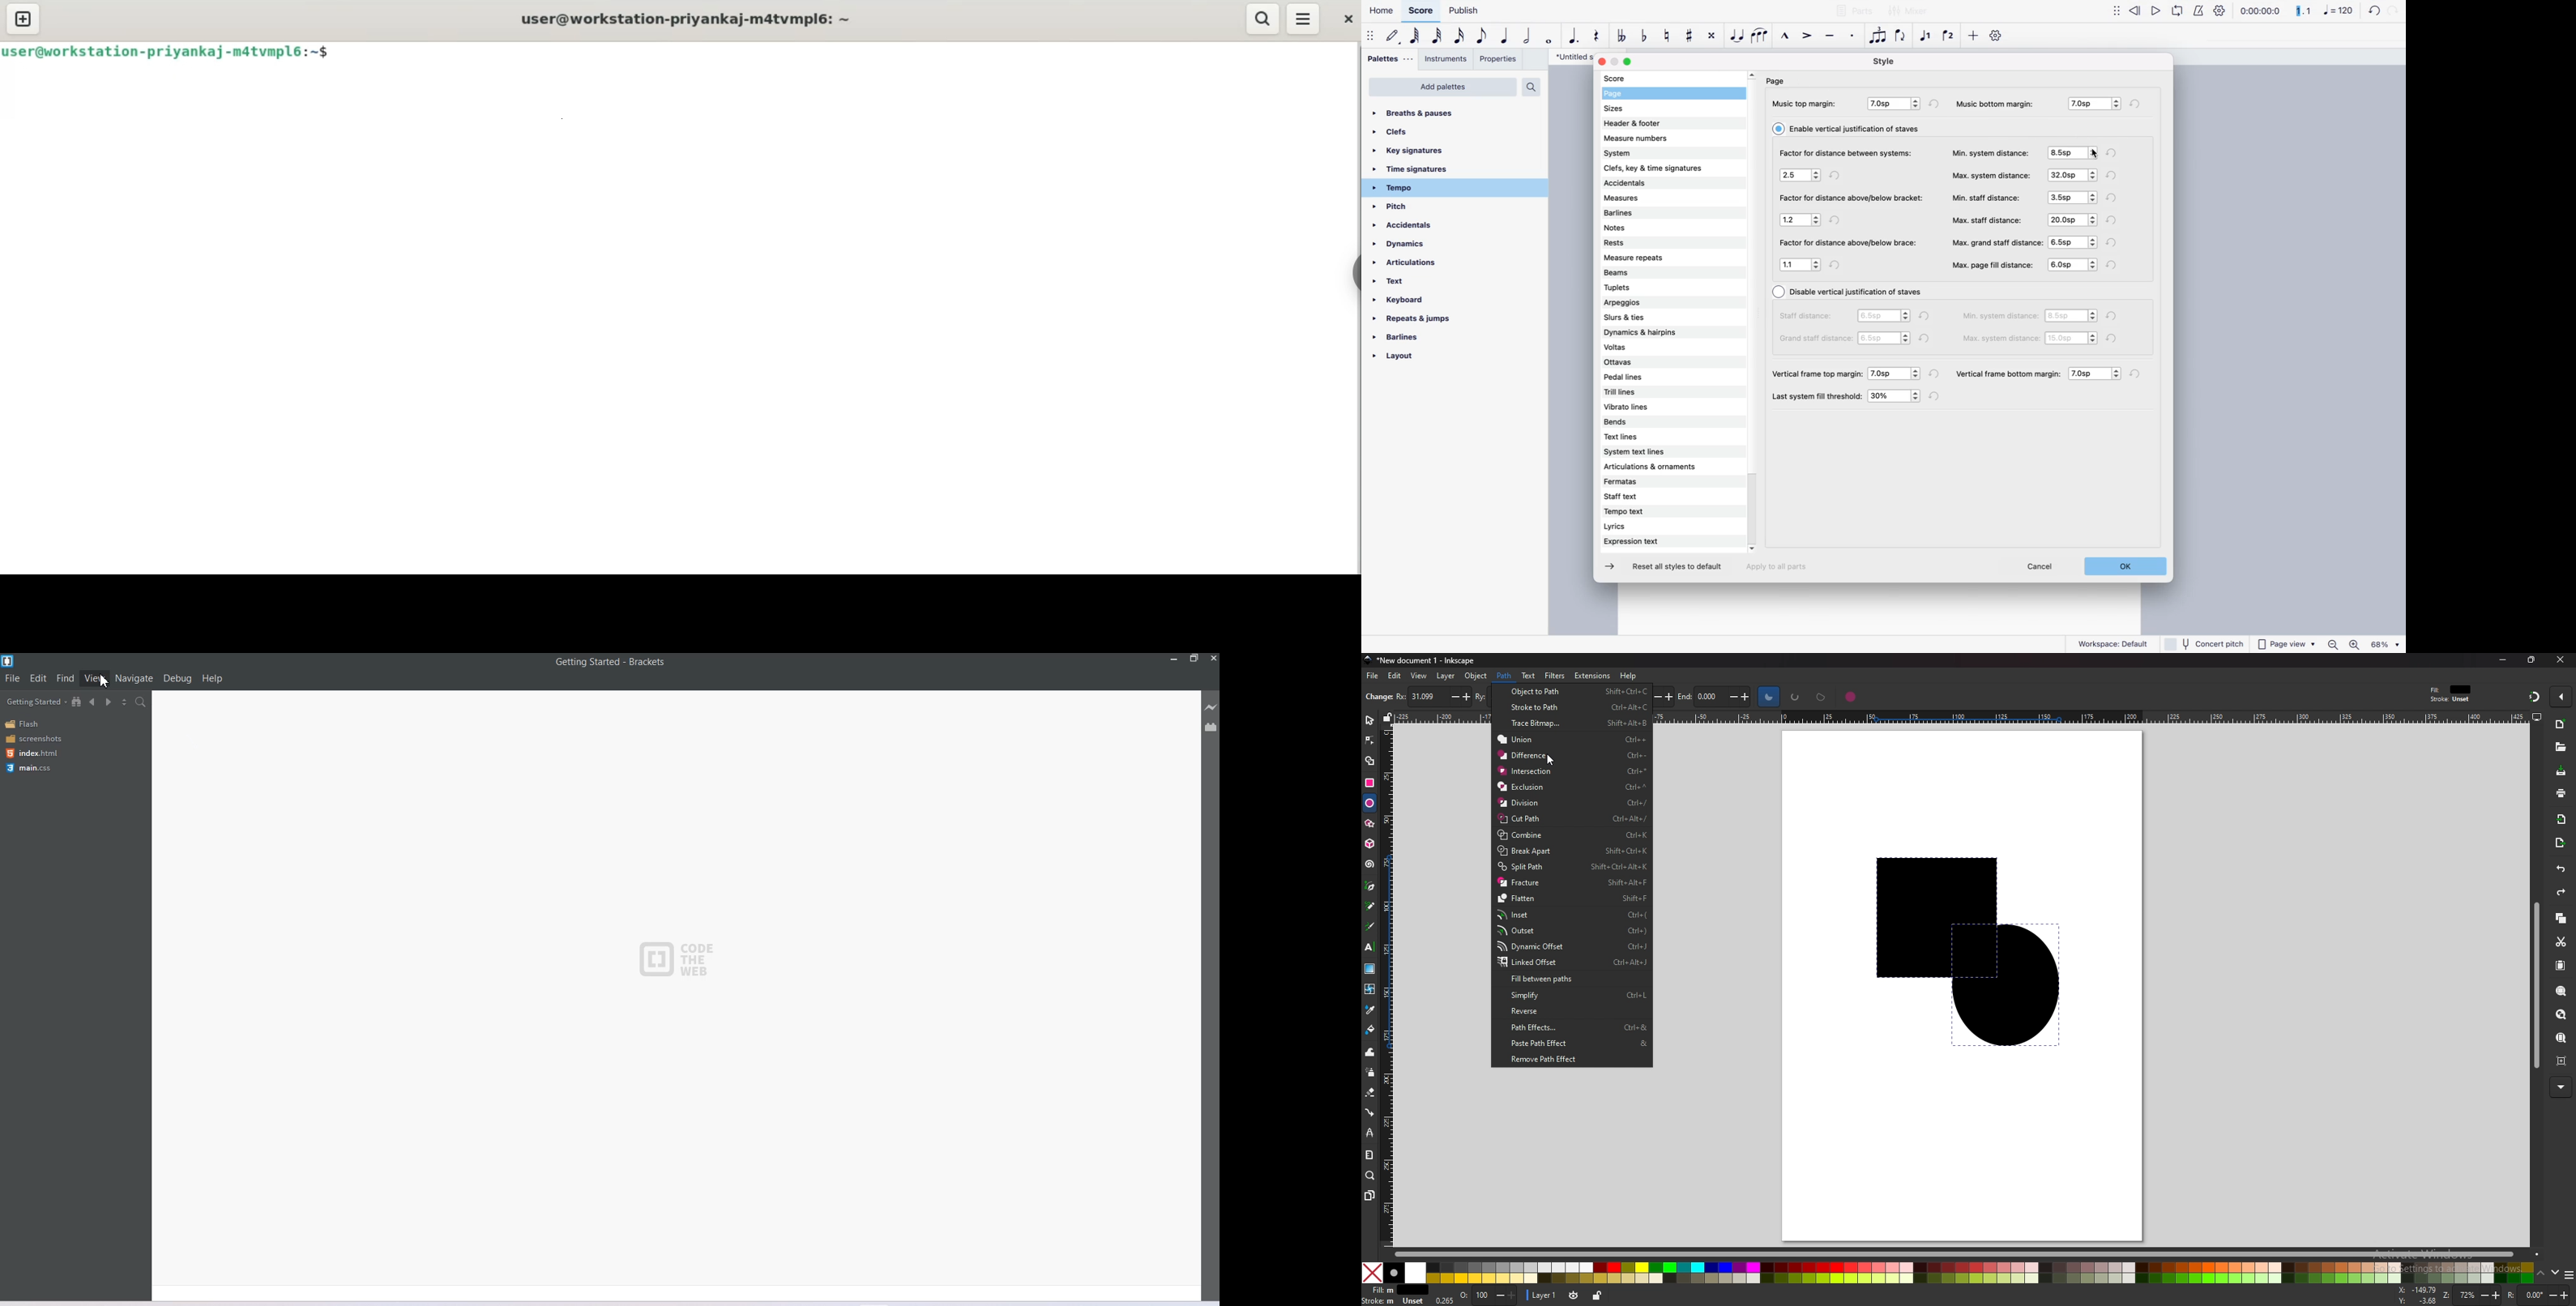 This screenshot has width=2576, height=1316. I want to click on code the web icon, so click(683, 962).